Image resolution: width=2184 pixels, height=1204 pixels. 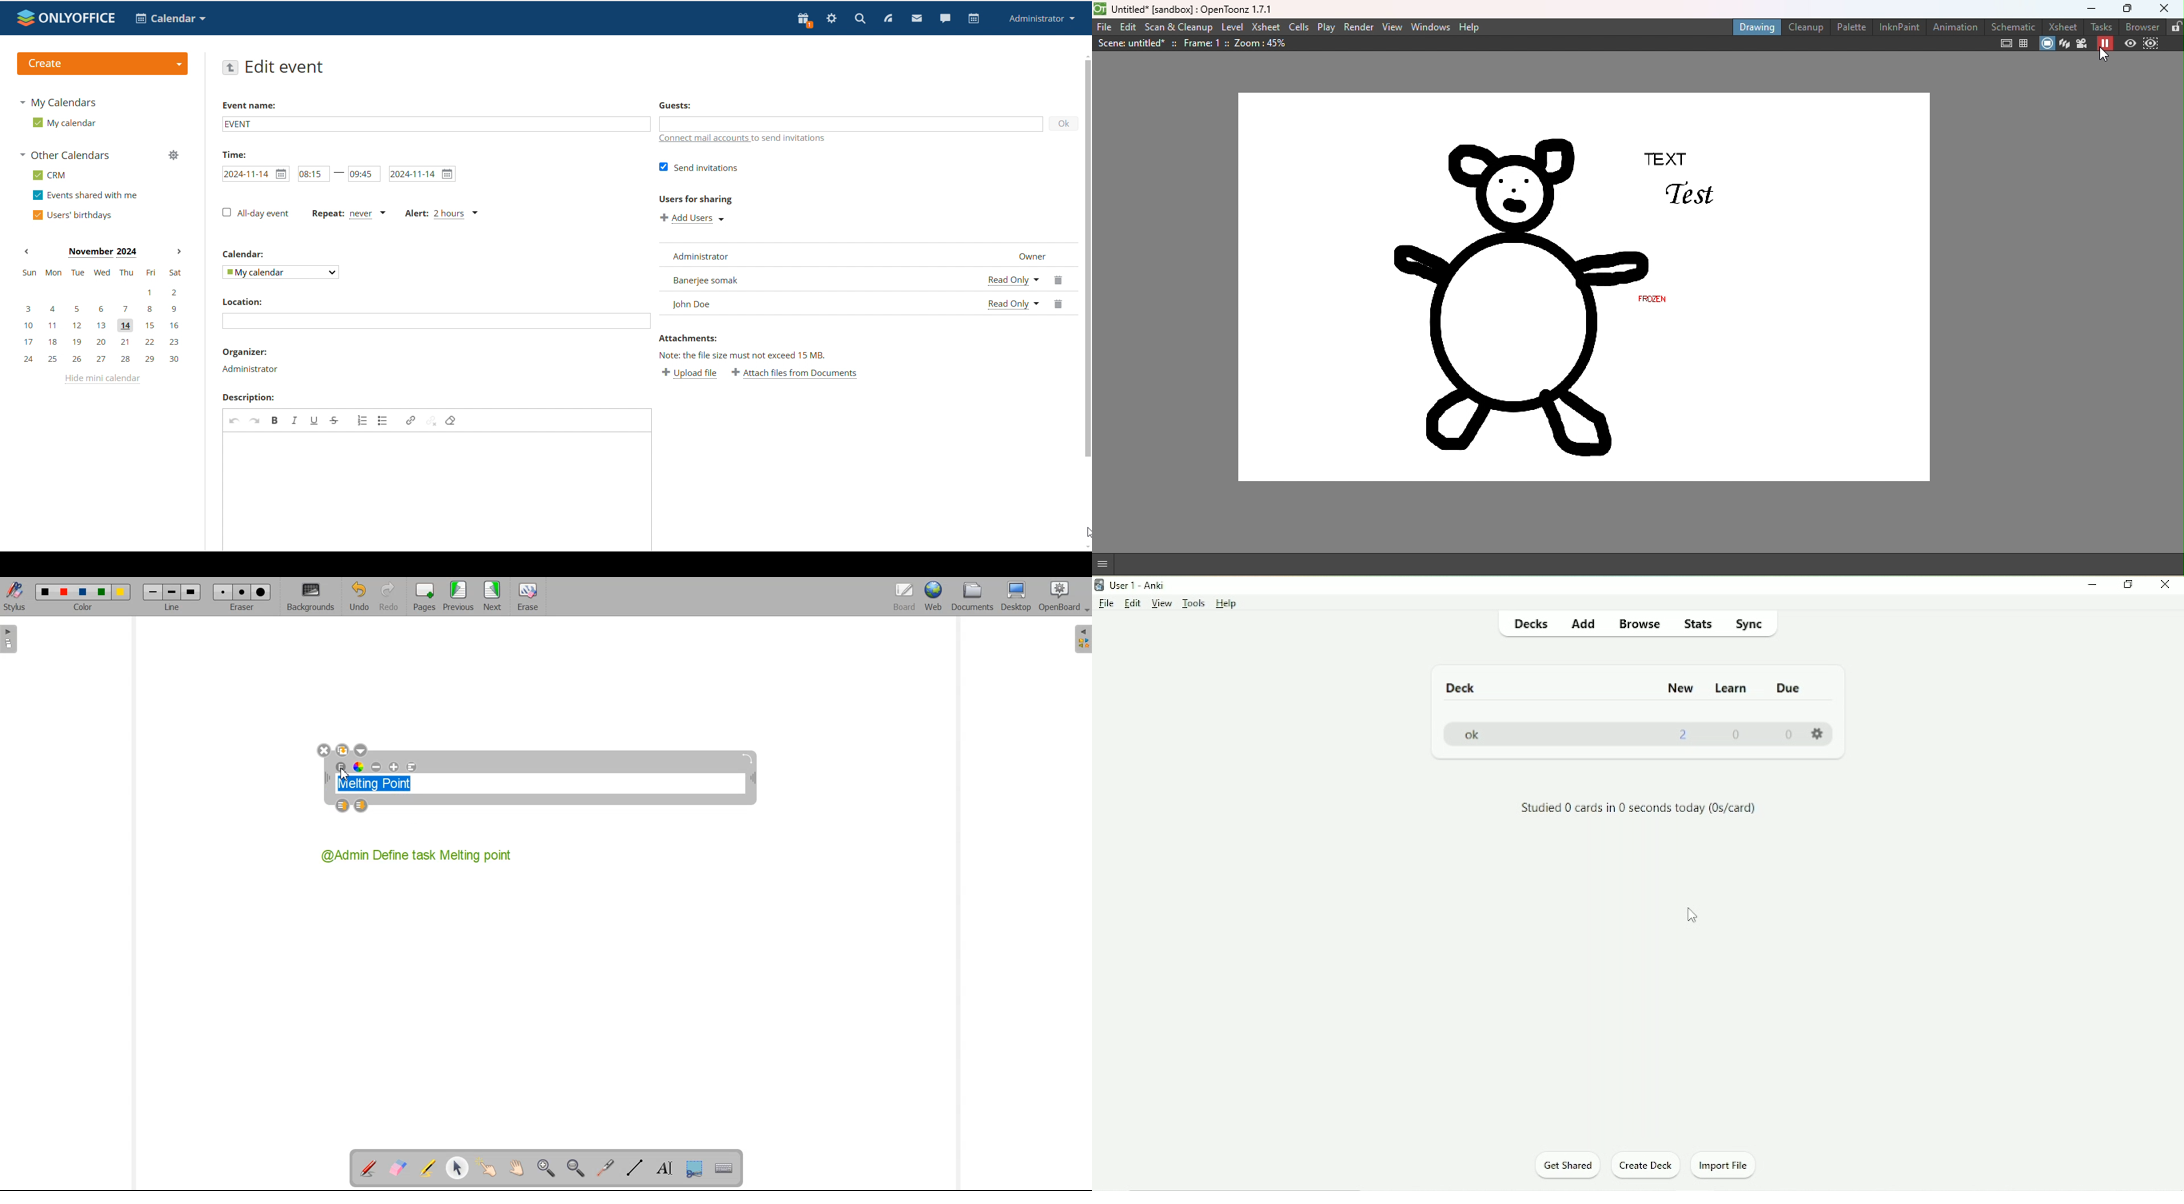 I want to click on Camera stand view, so click(x=2047, y=43).